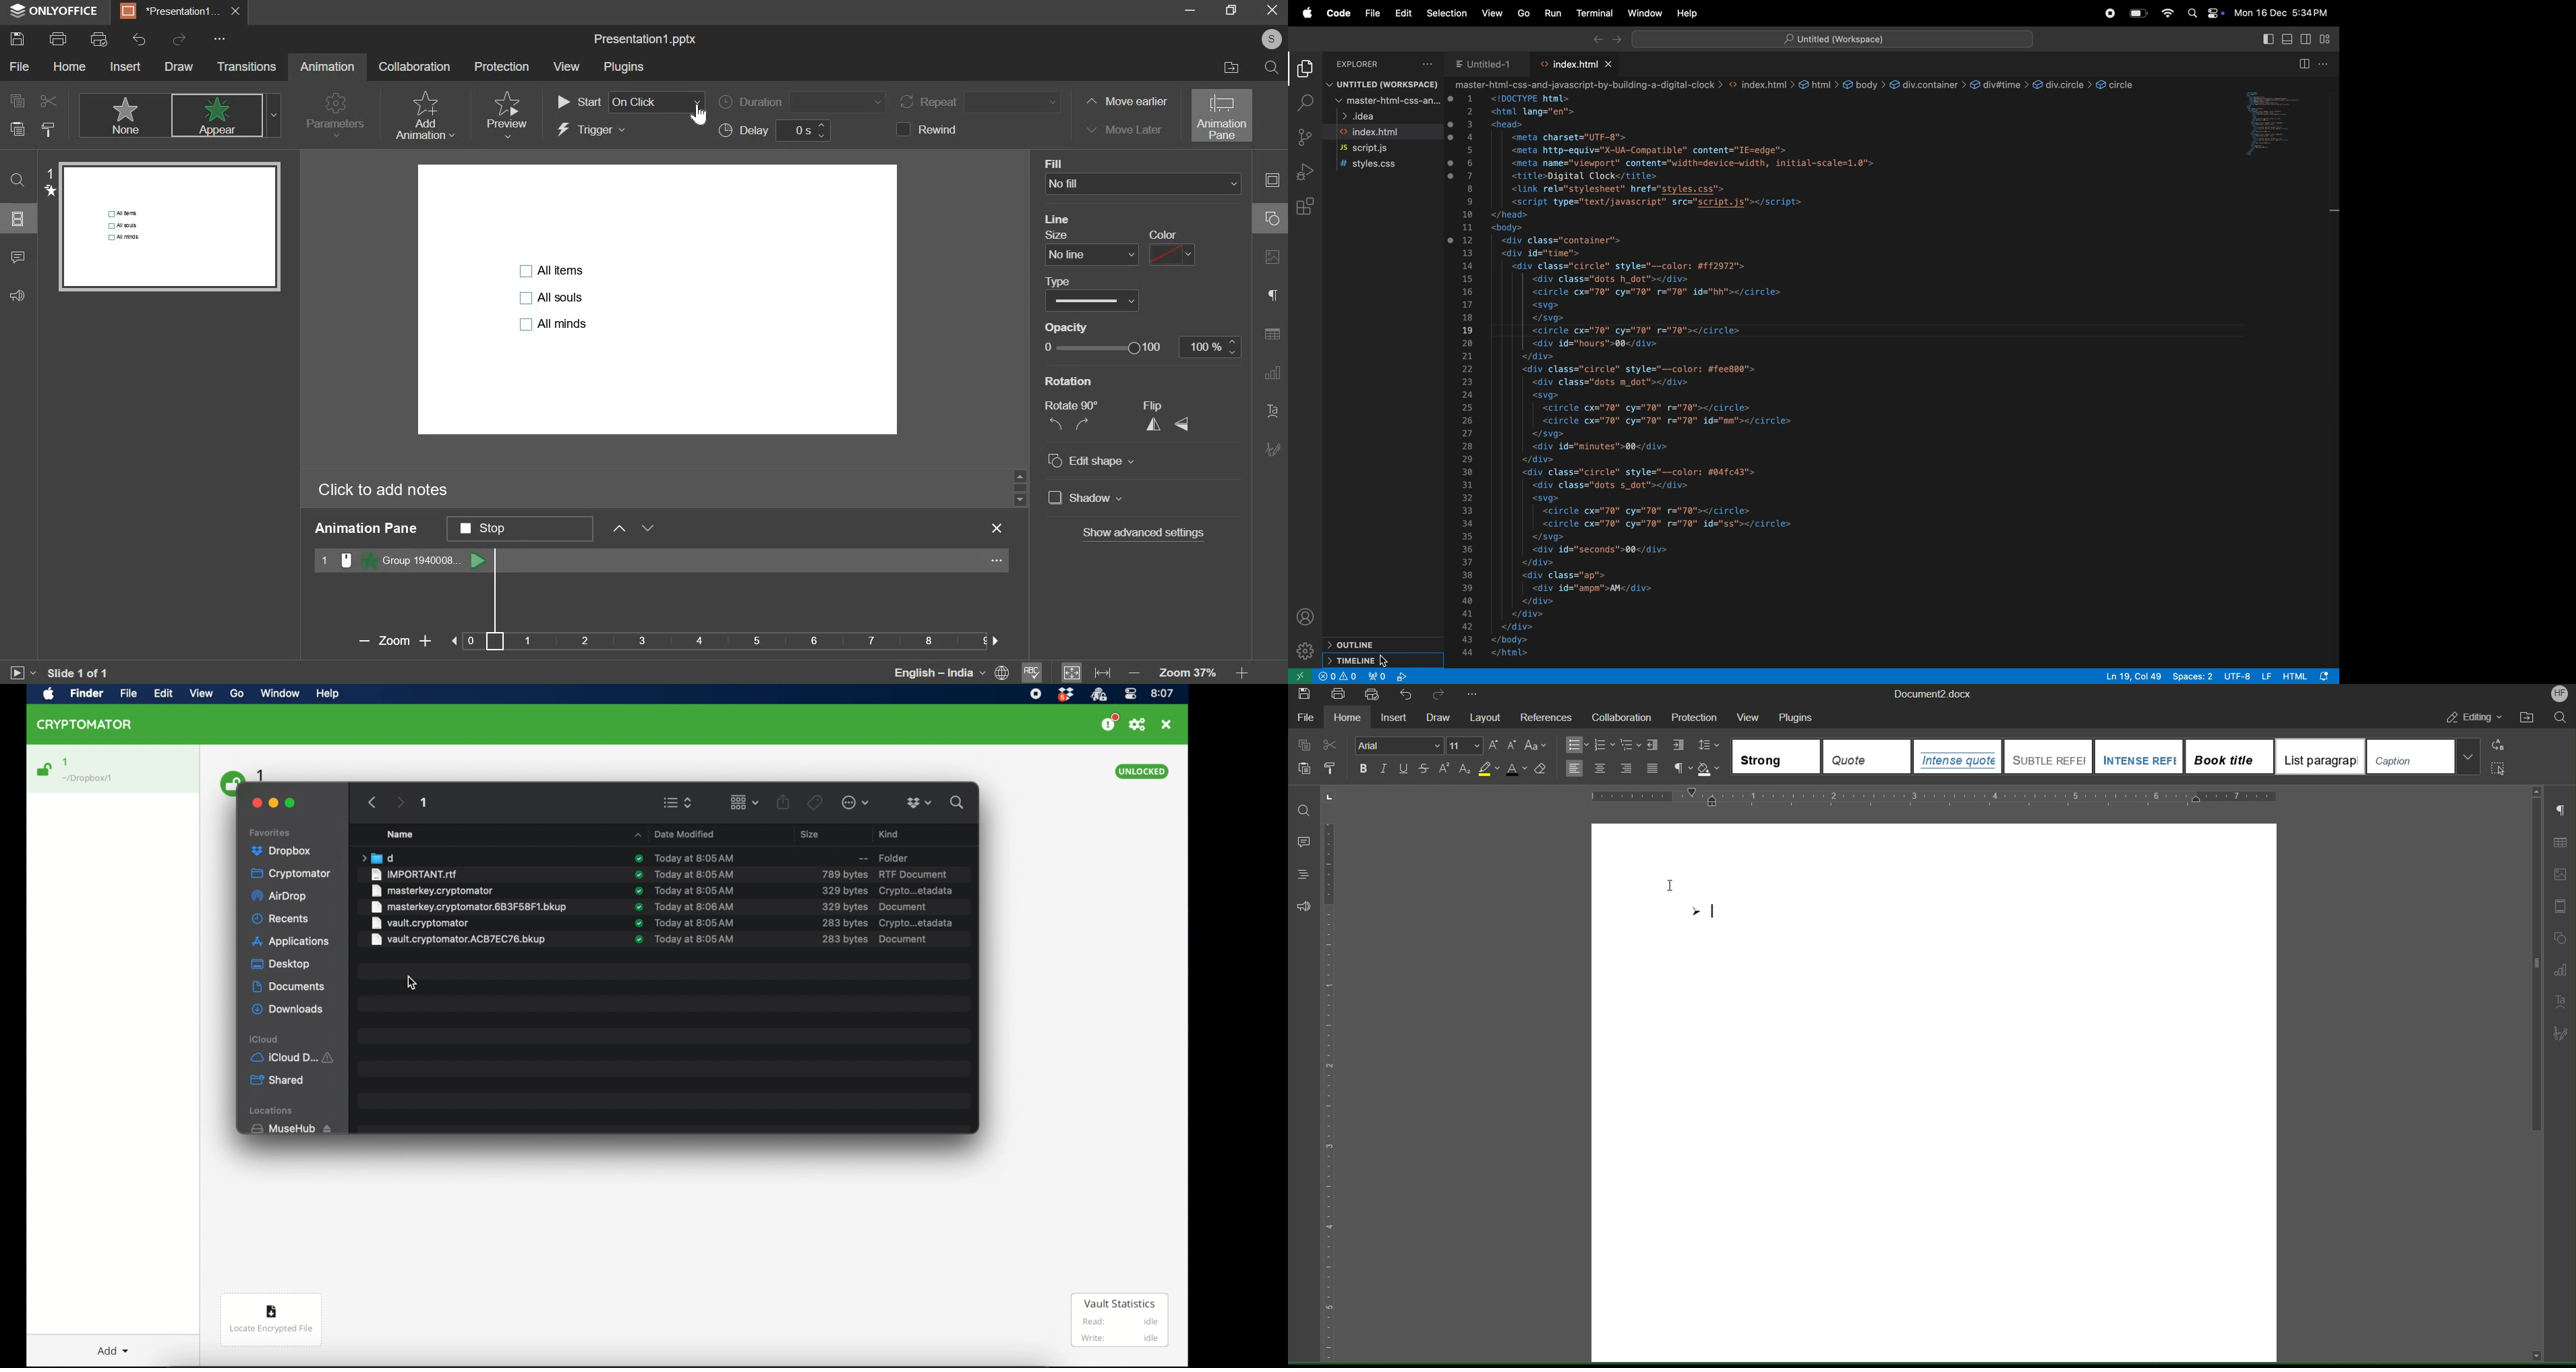 The image size is (2576, 1372). What do you see at coordinates (1487, 63) in the screenshot?
I see `untitled` at bounding box center [1487, 63].